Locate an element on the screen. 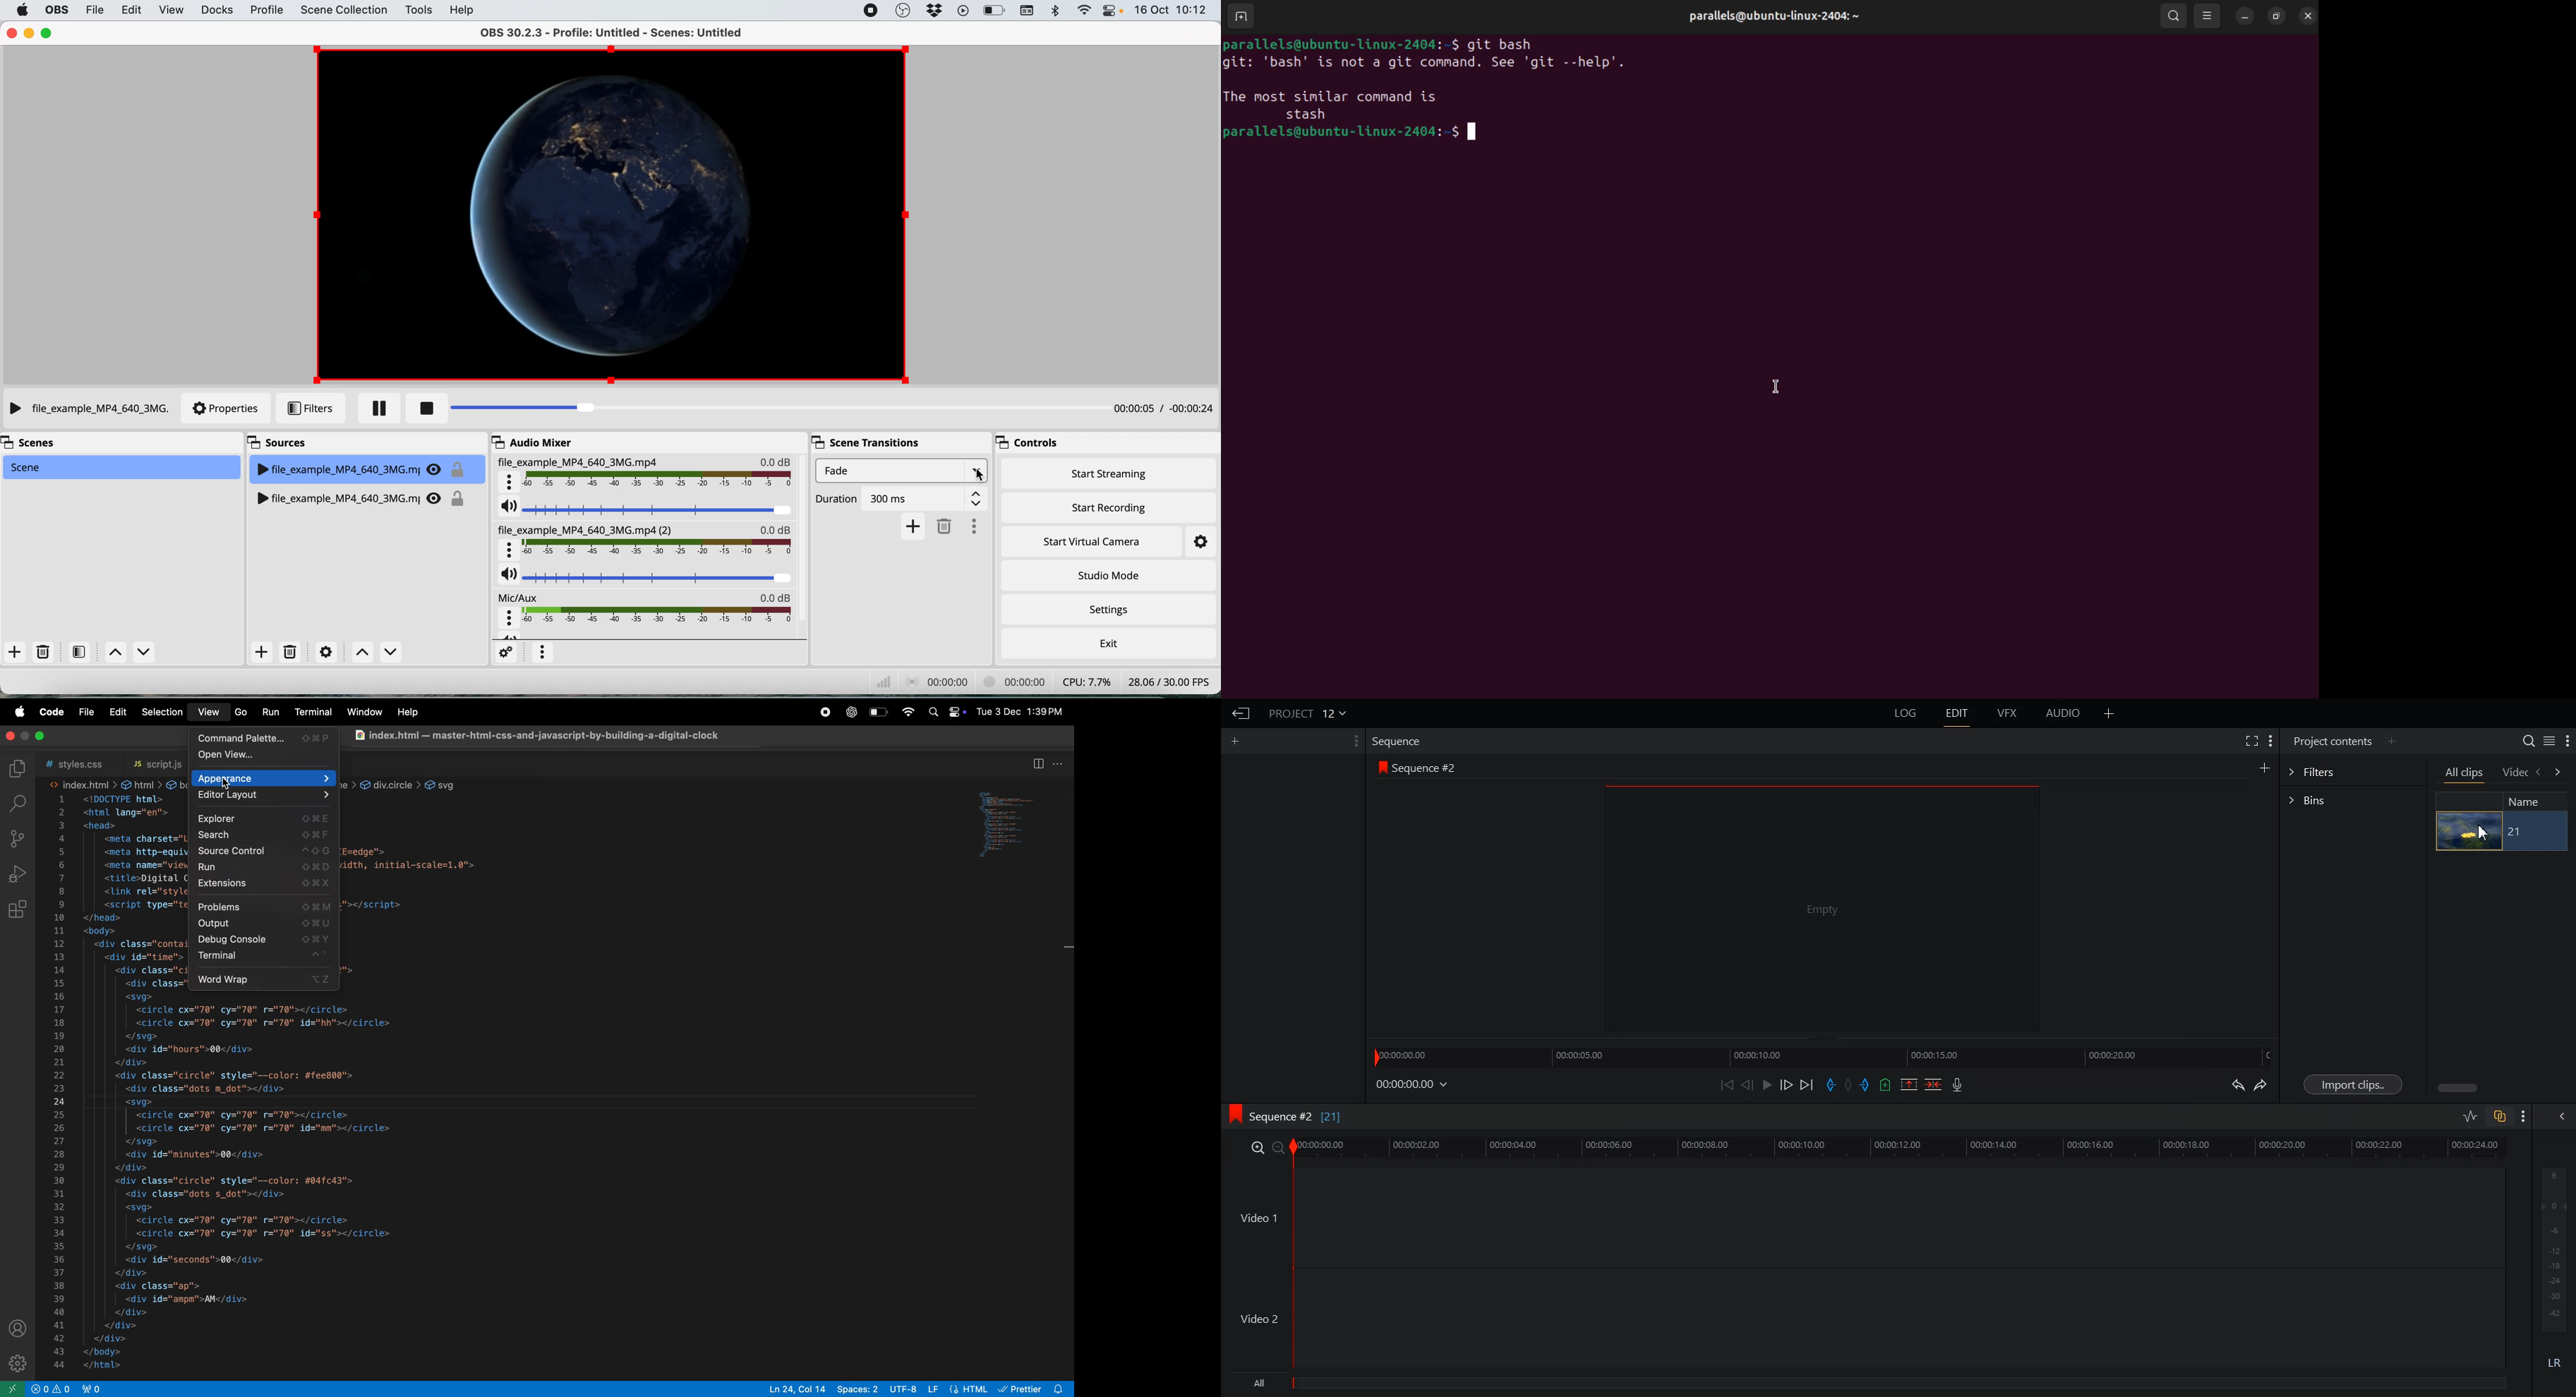 The height and width of the screenshot is (1400, 2576). Slider is located at coordinates (1823, 1056).